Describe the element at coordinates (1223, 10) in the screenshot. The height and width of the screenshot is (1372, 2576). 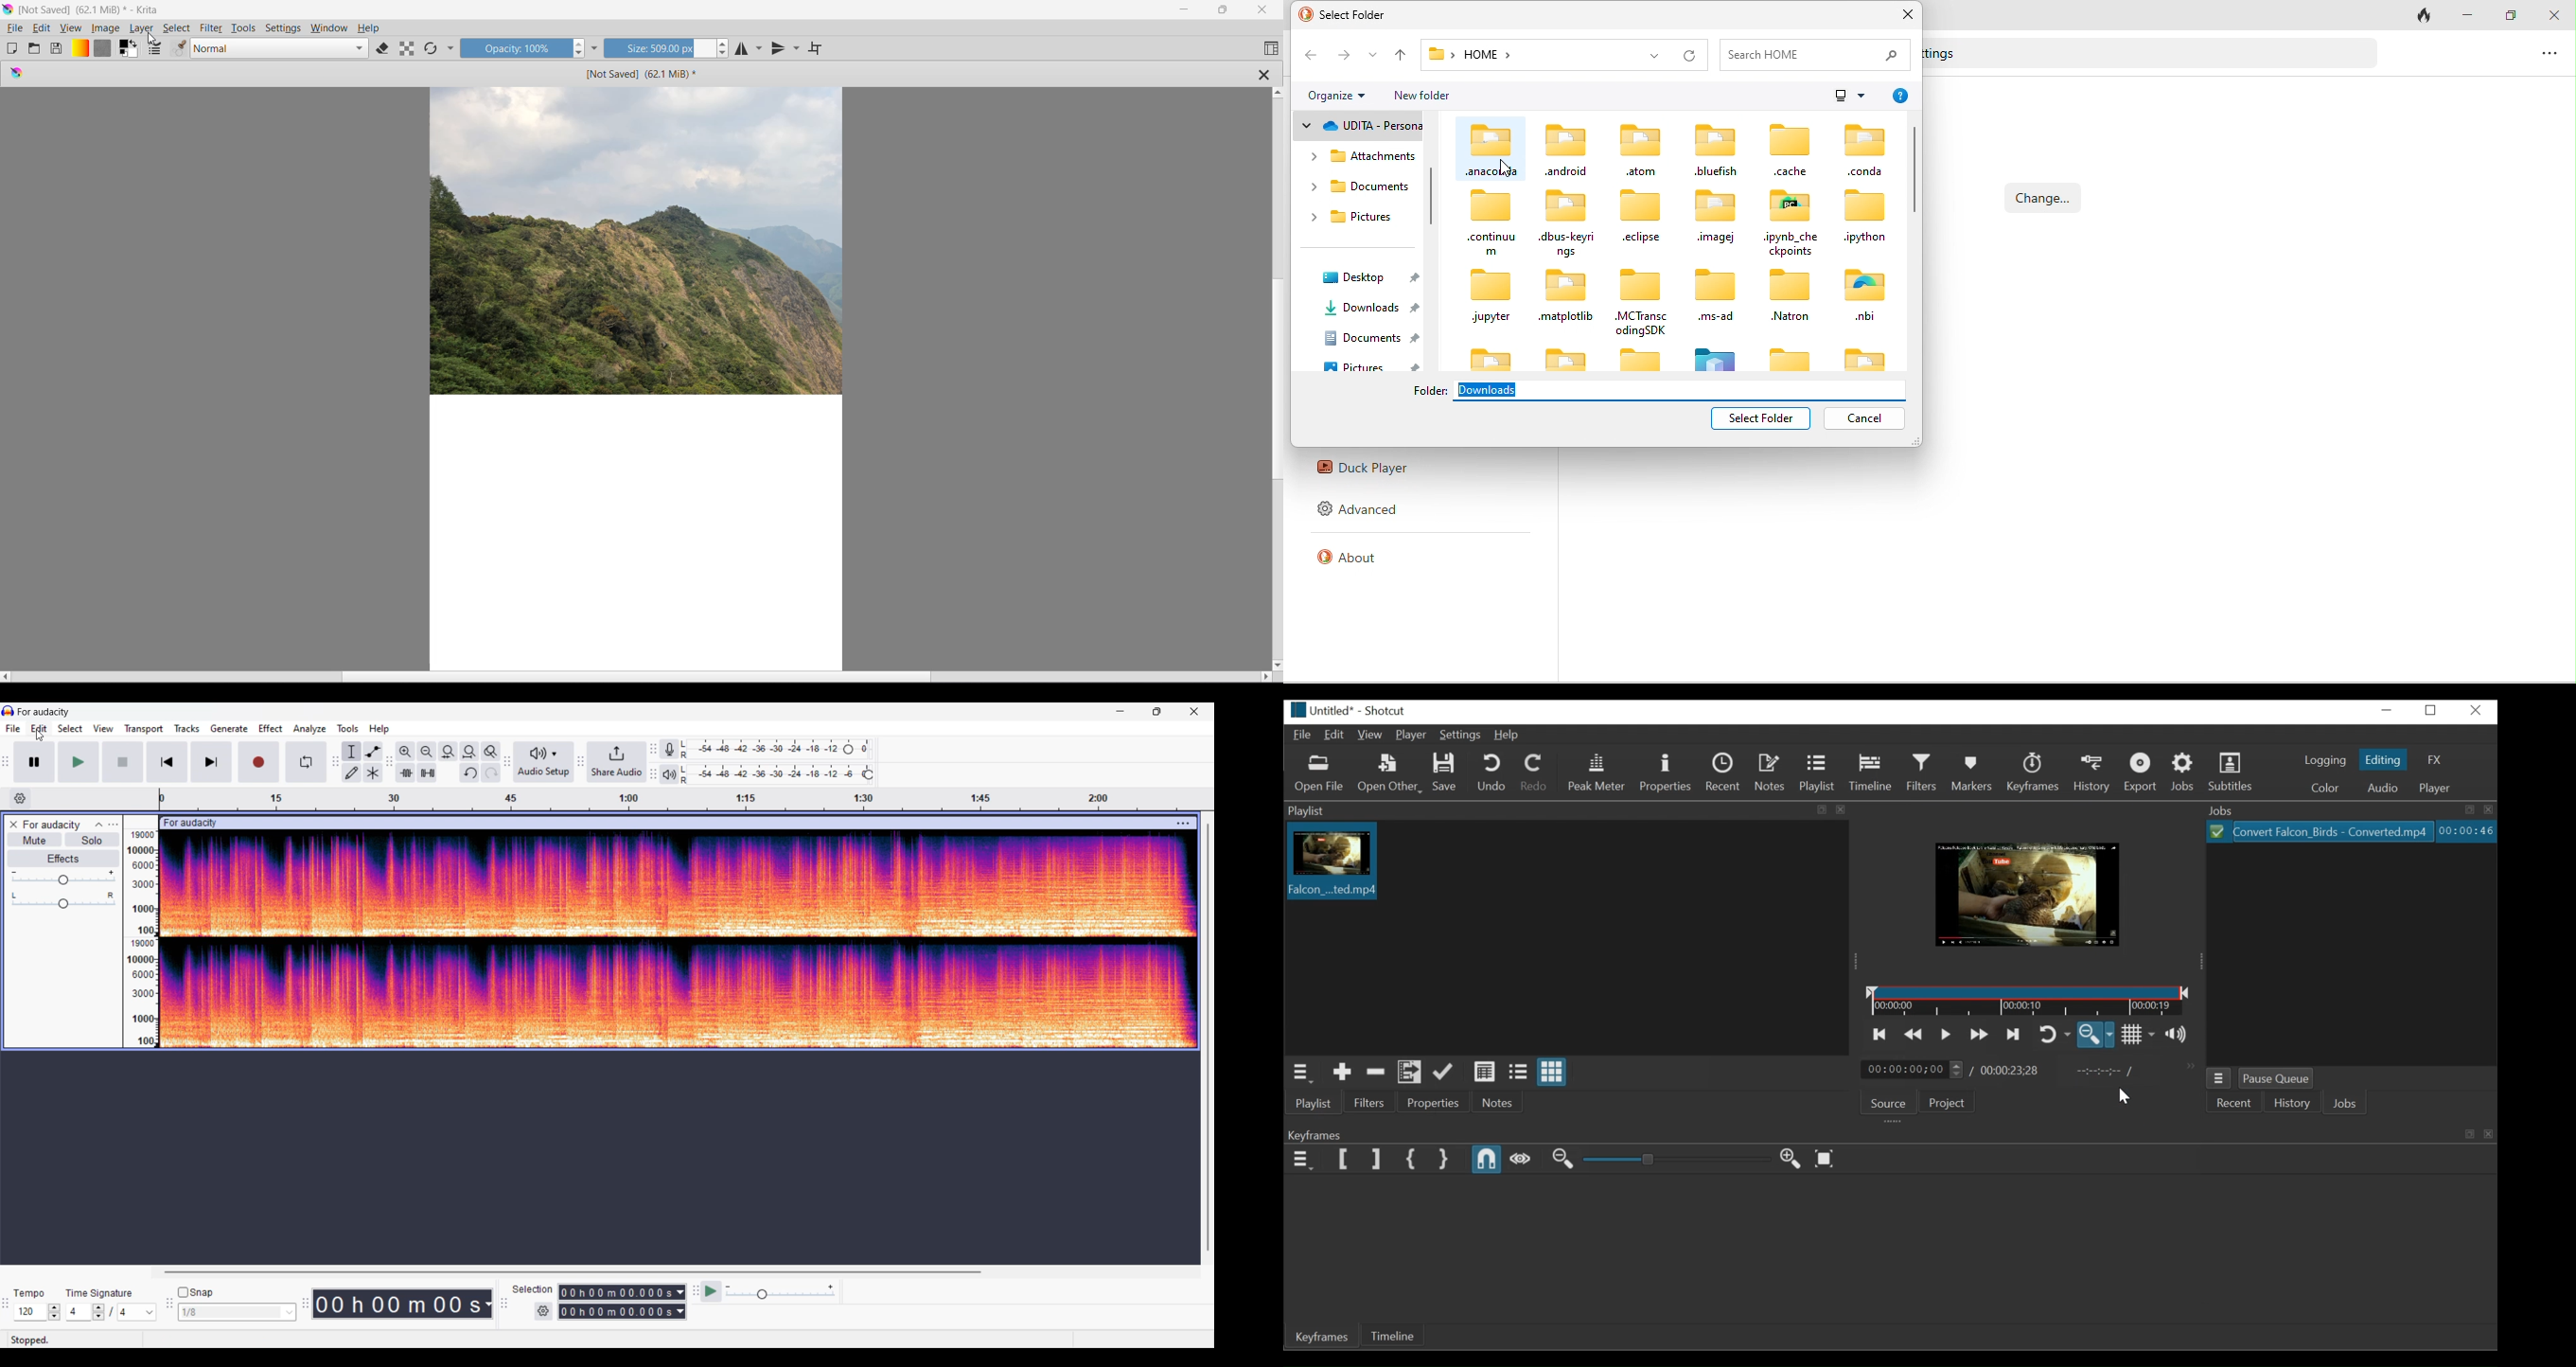
I see `Restore Down` at that location.